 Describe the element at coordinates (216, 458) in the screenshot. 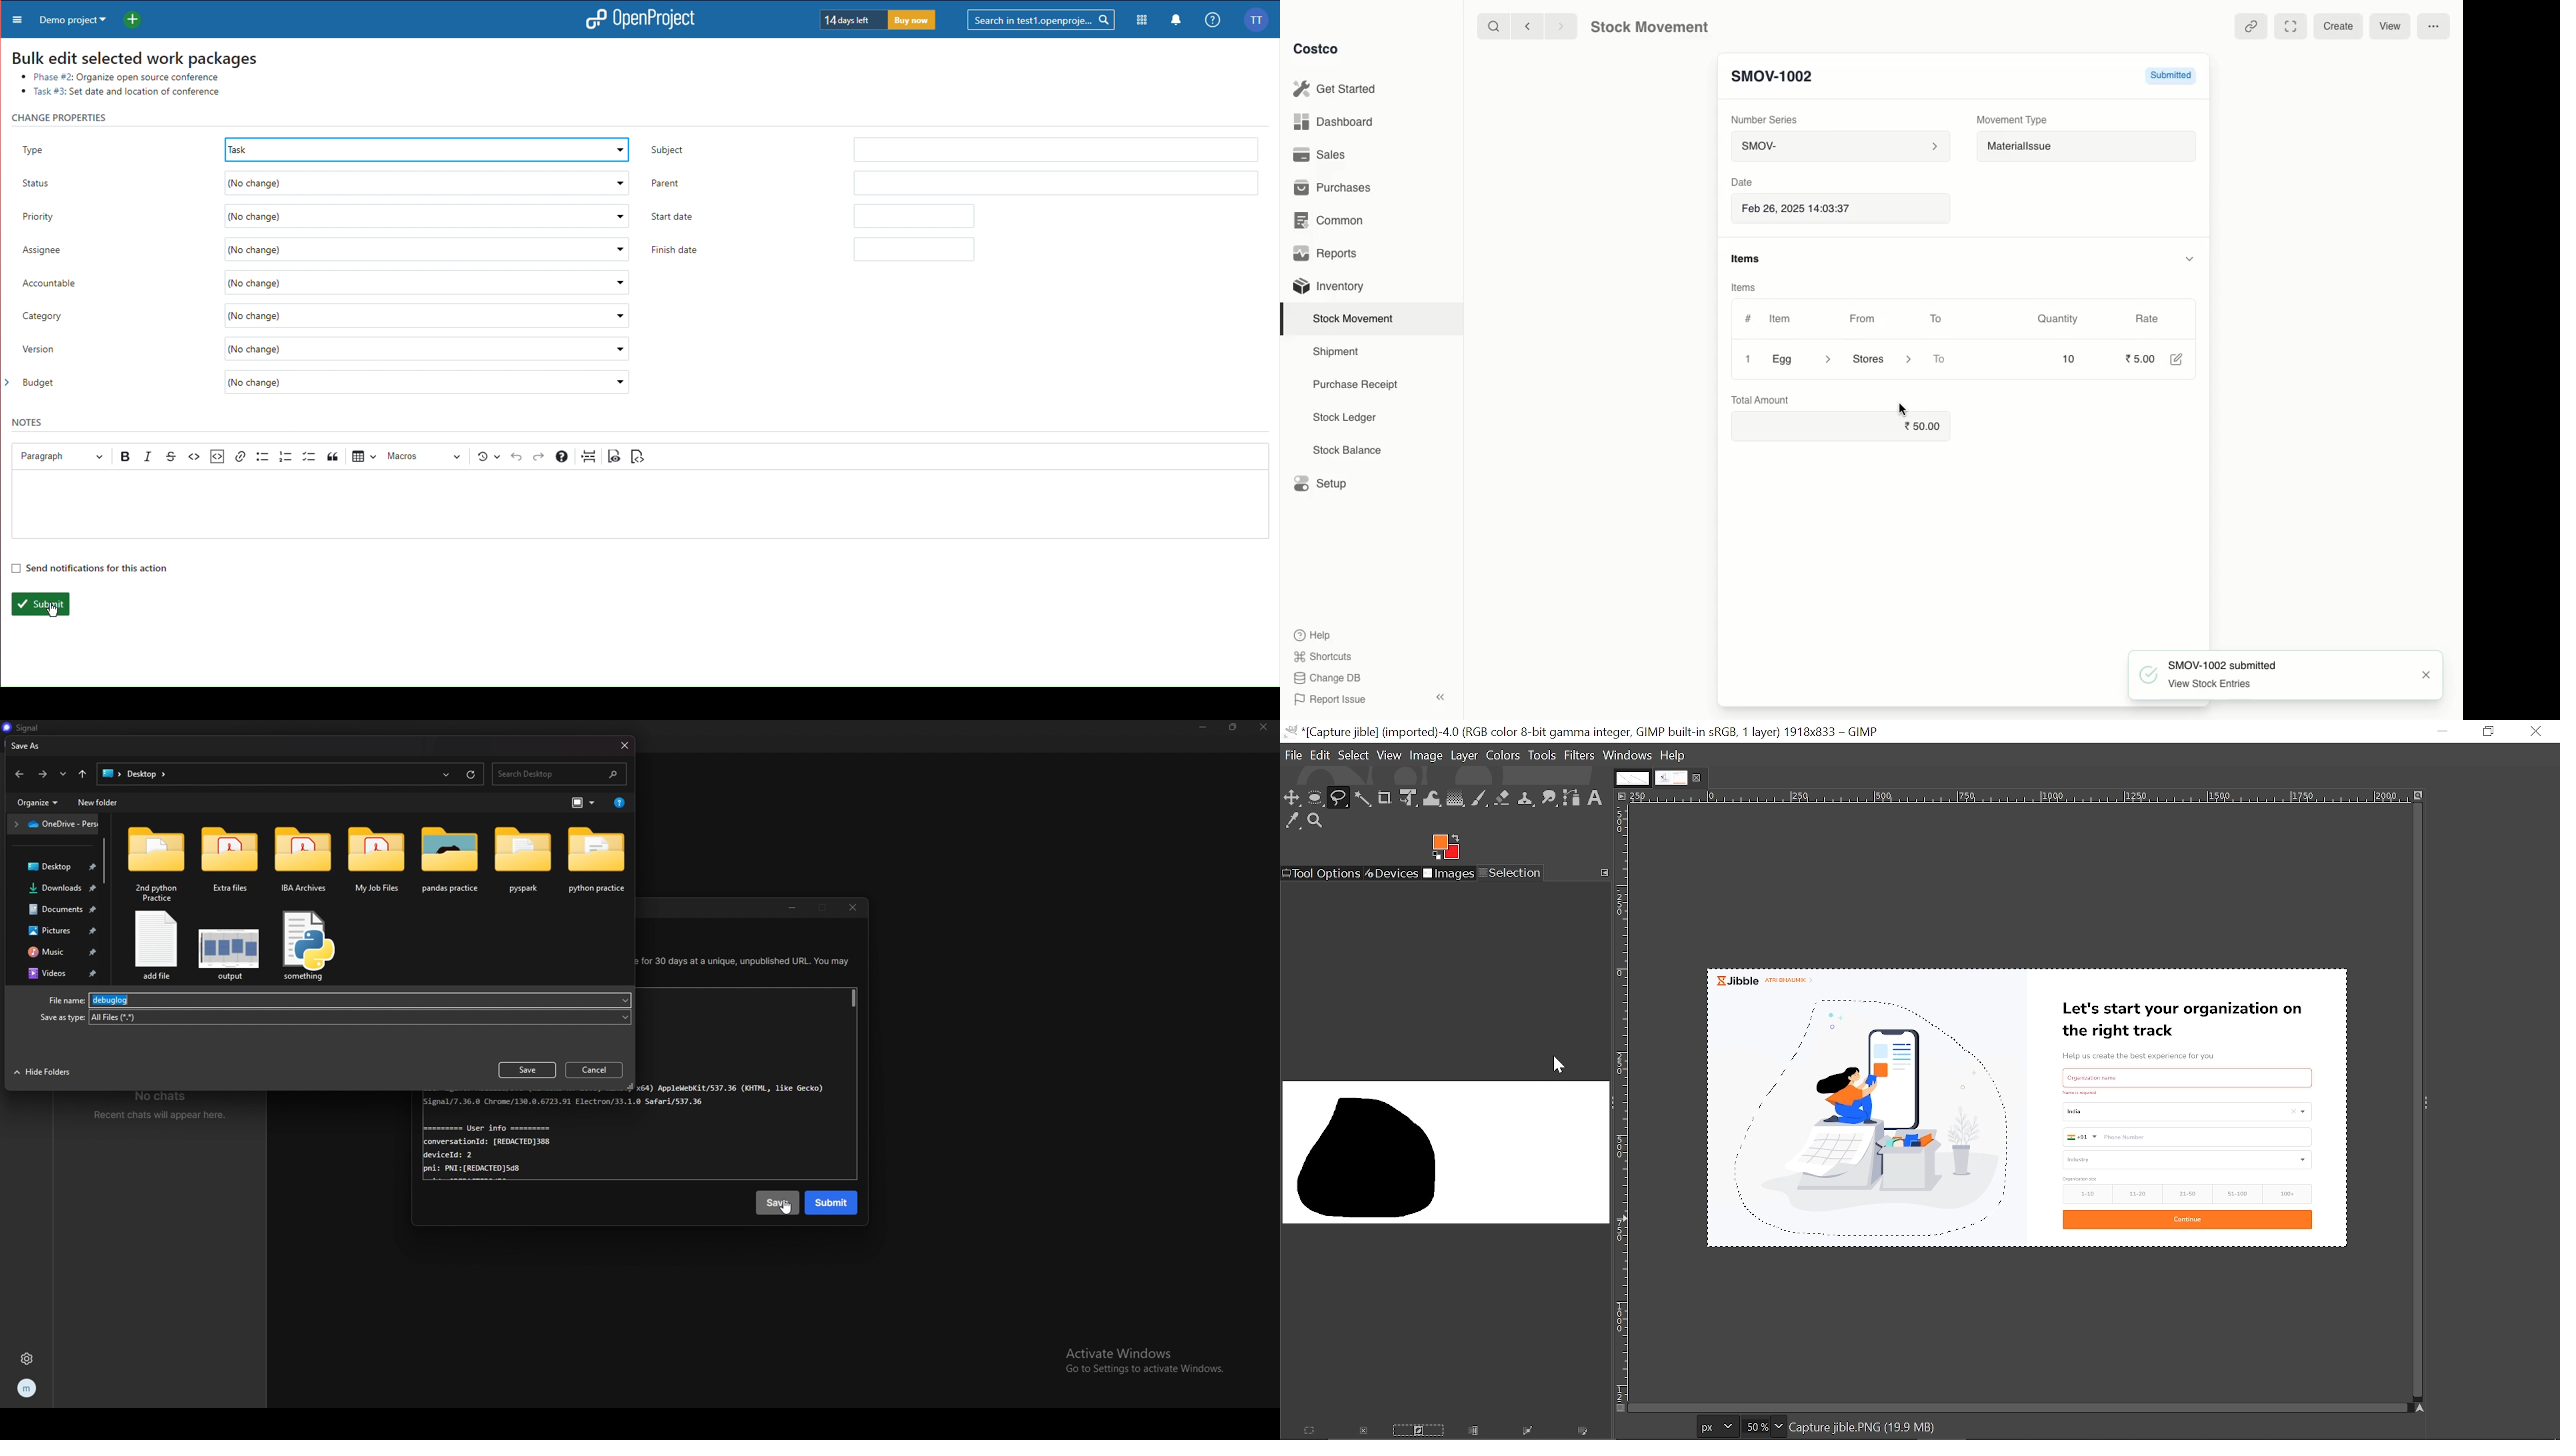

I see `Attachment Settings` at that location.